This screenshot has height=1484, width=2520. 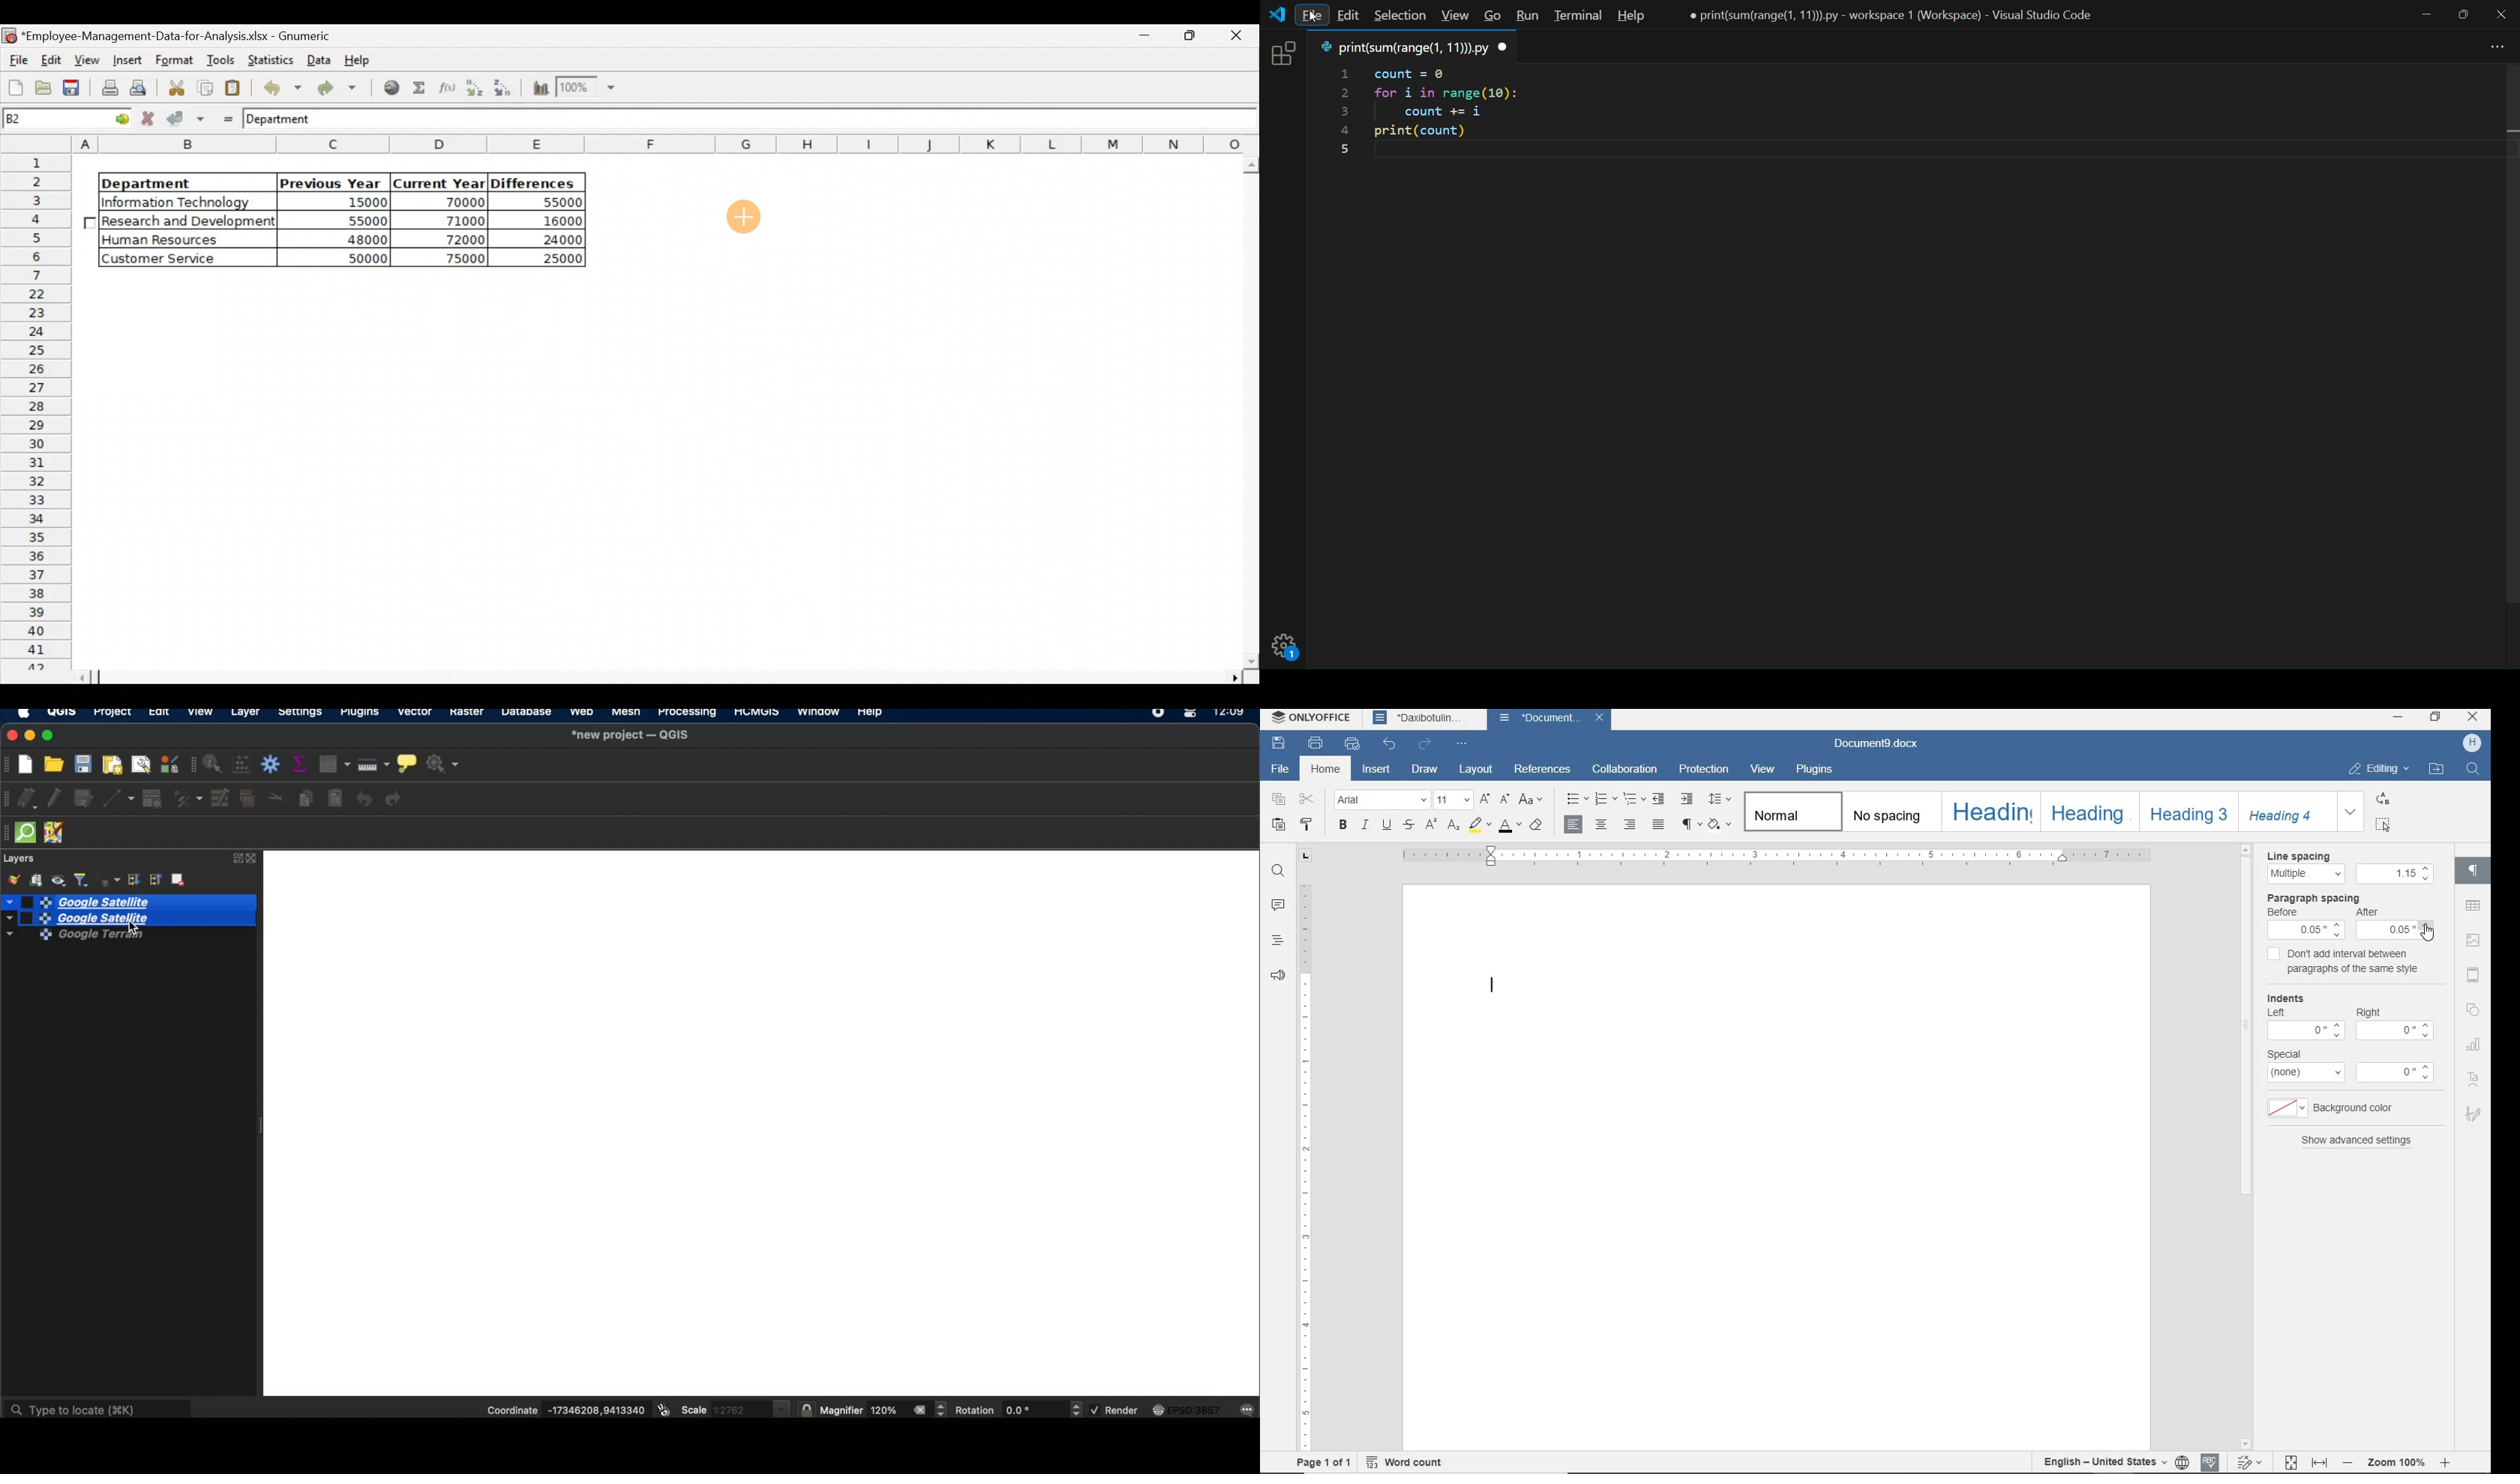 I want to click on close, so click(x=255, y=859).